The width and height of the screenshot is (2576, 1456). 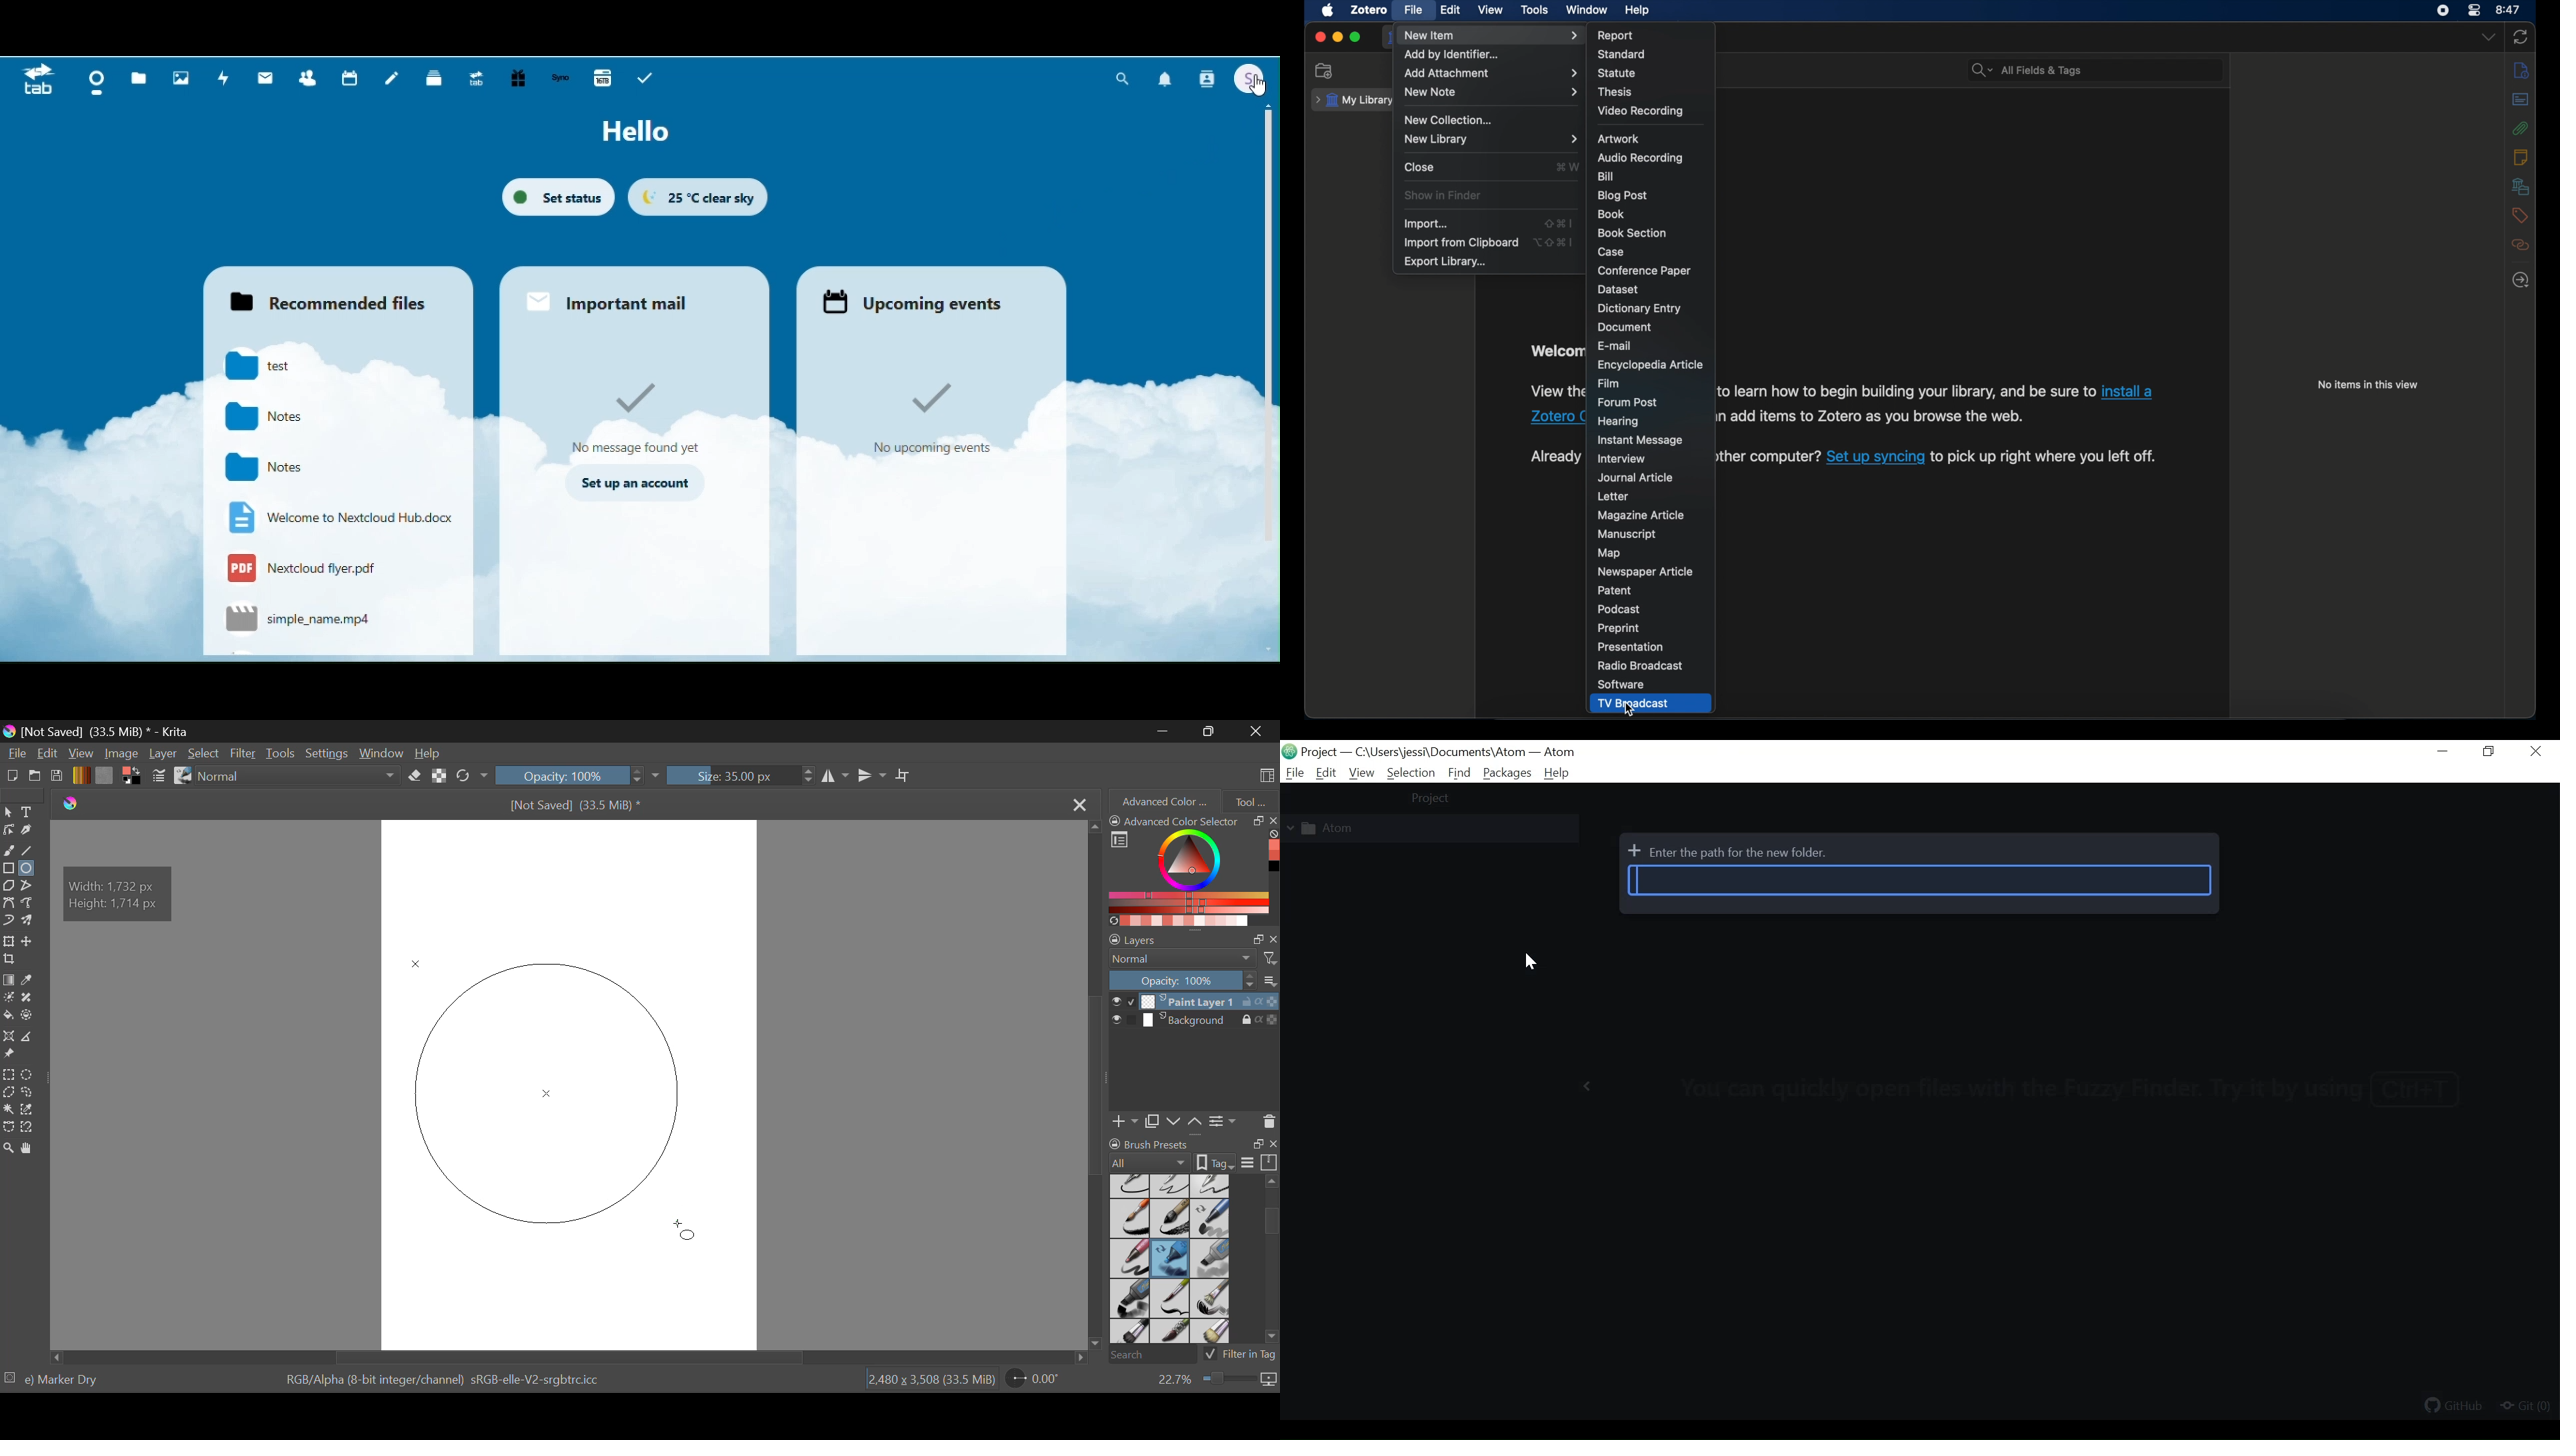 What do you see at coordinates (1609, 553) in the screenshot?
I see `map` at bounding box center [1609, 553].